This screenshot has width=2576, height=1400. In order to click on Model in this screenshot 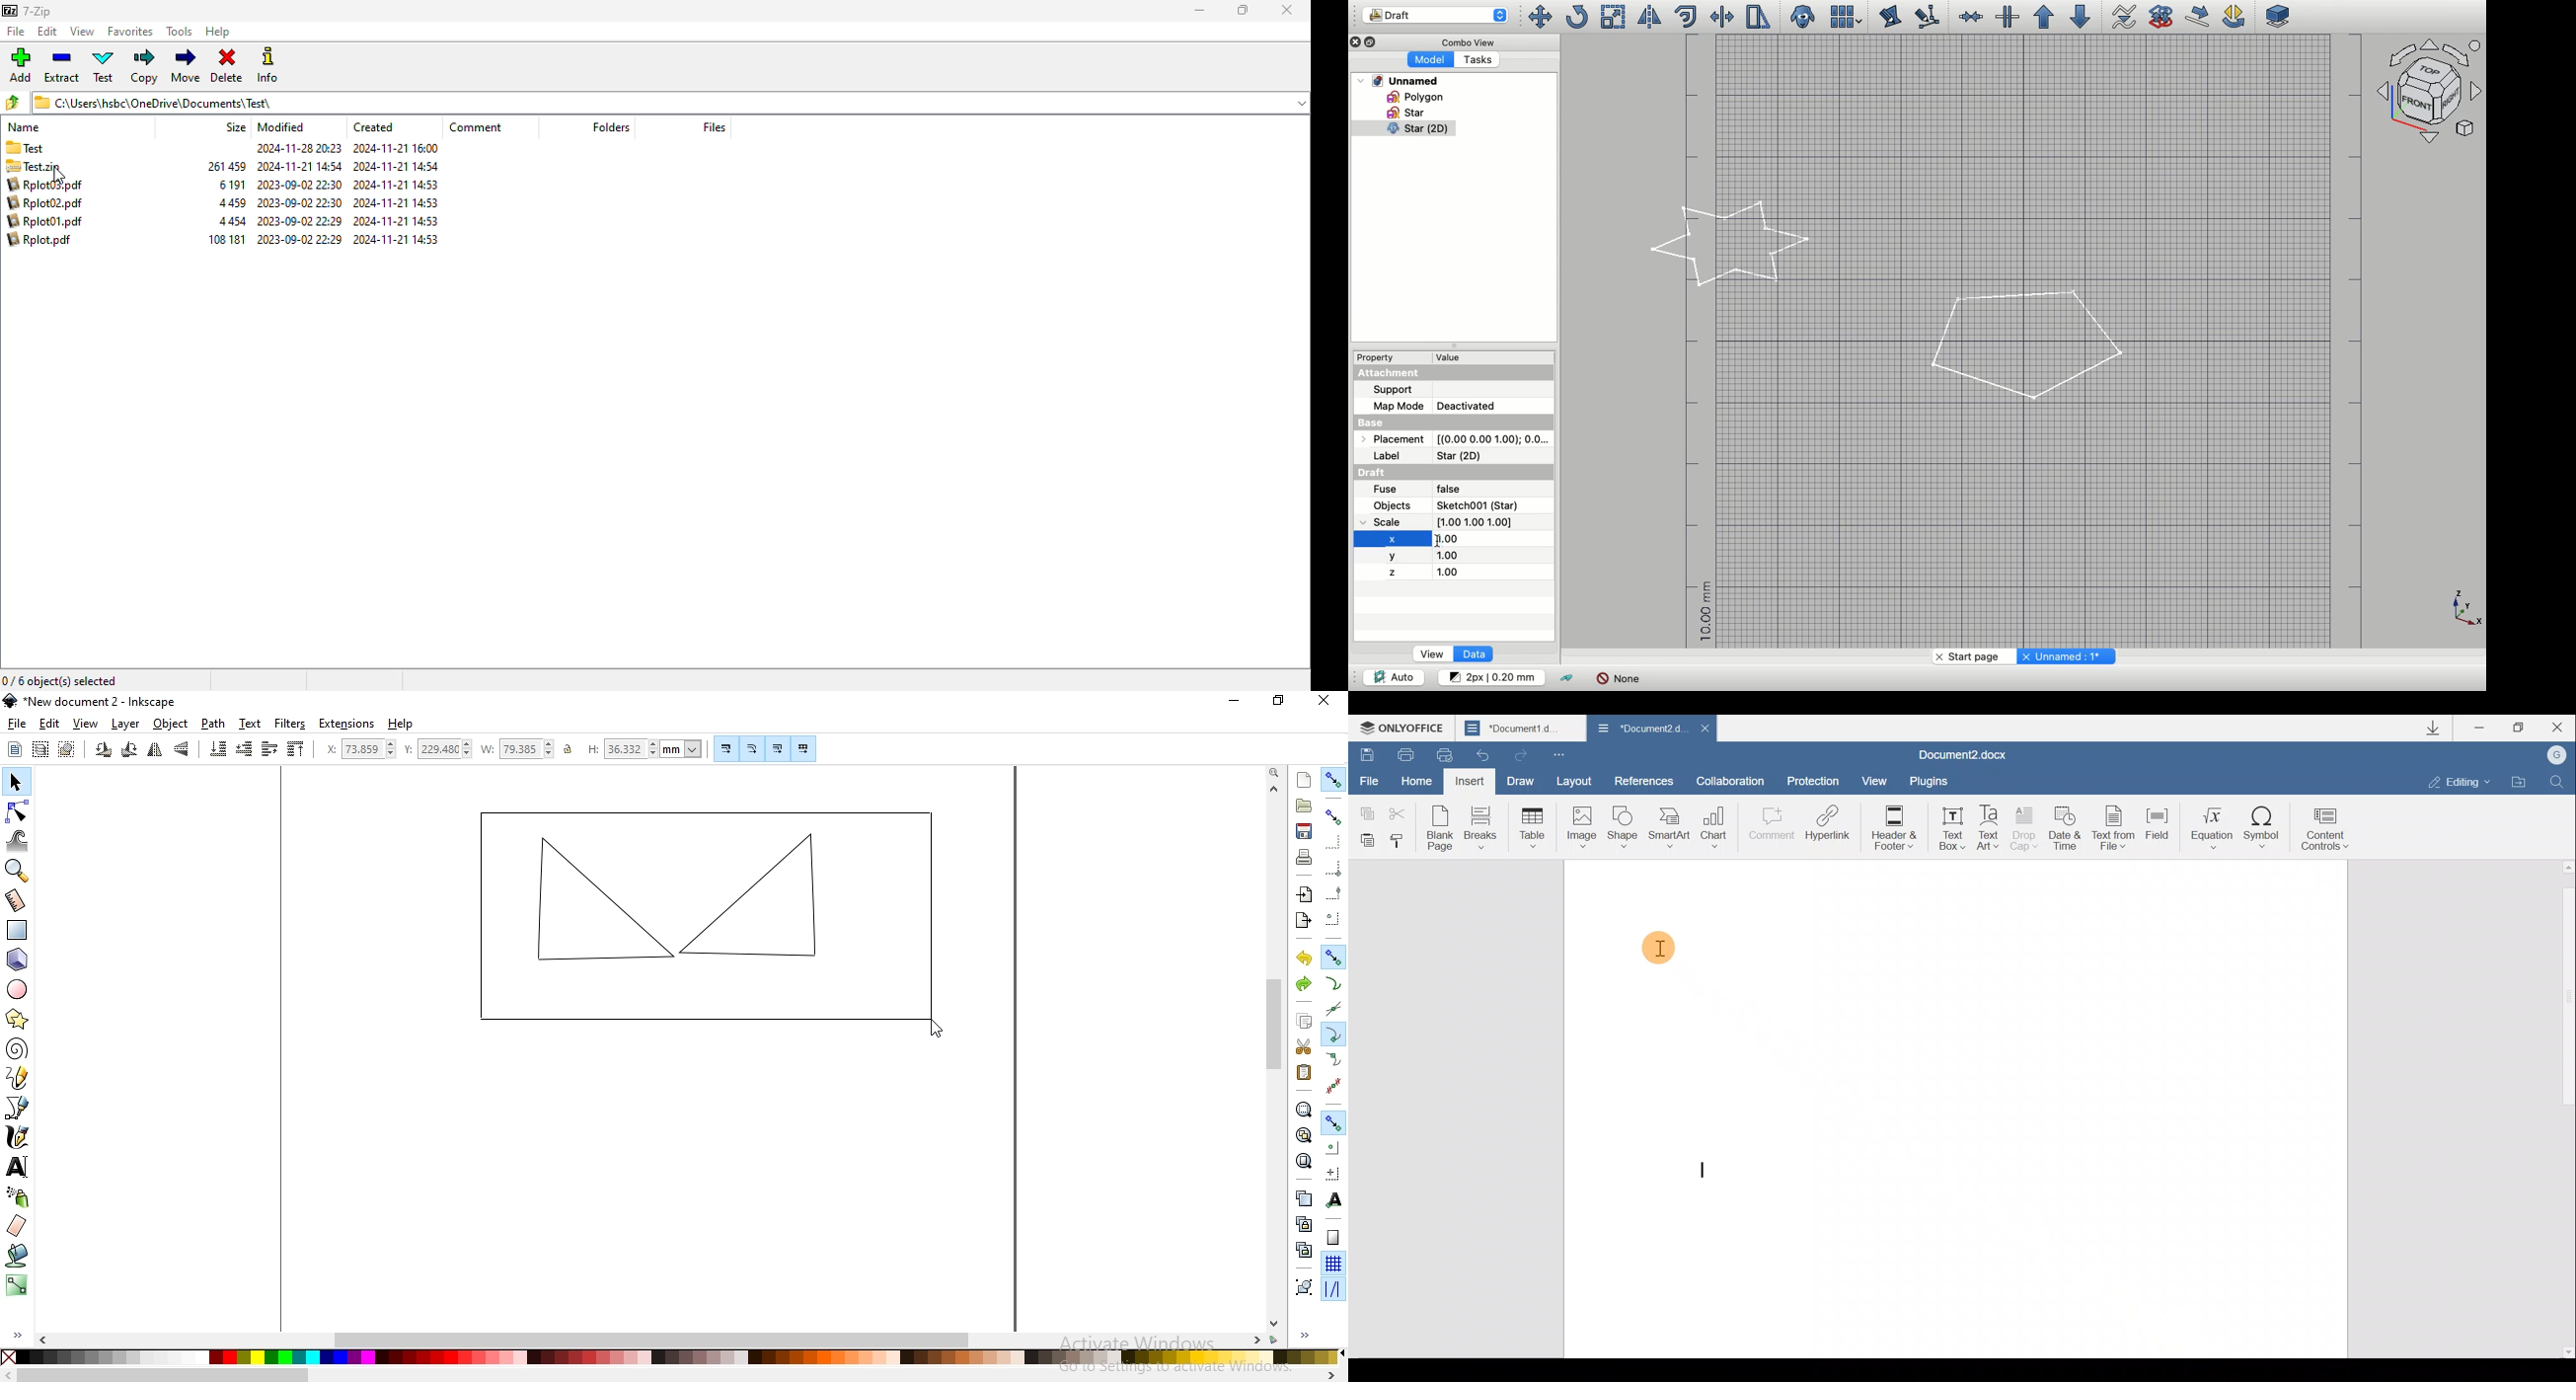, I will do `click(1429, 60)`.